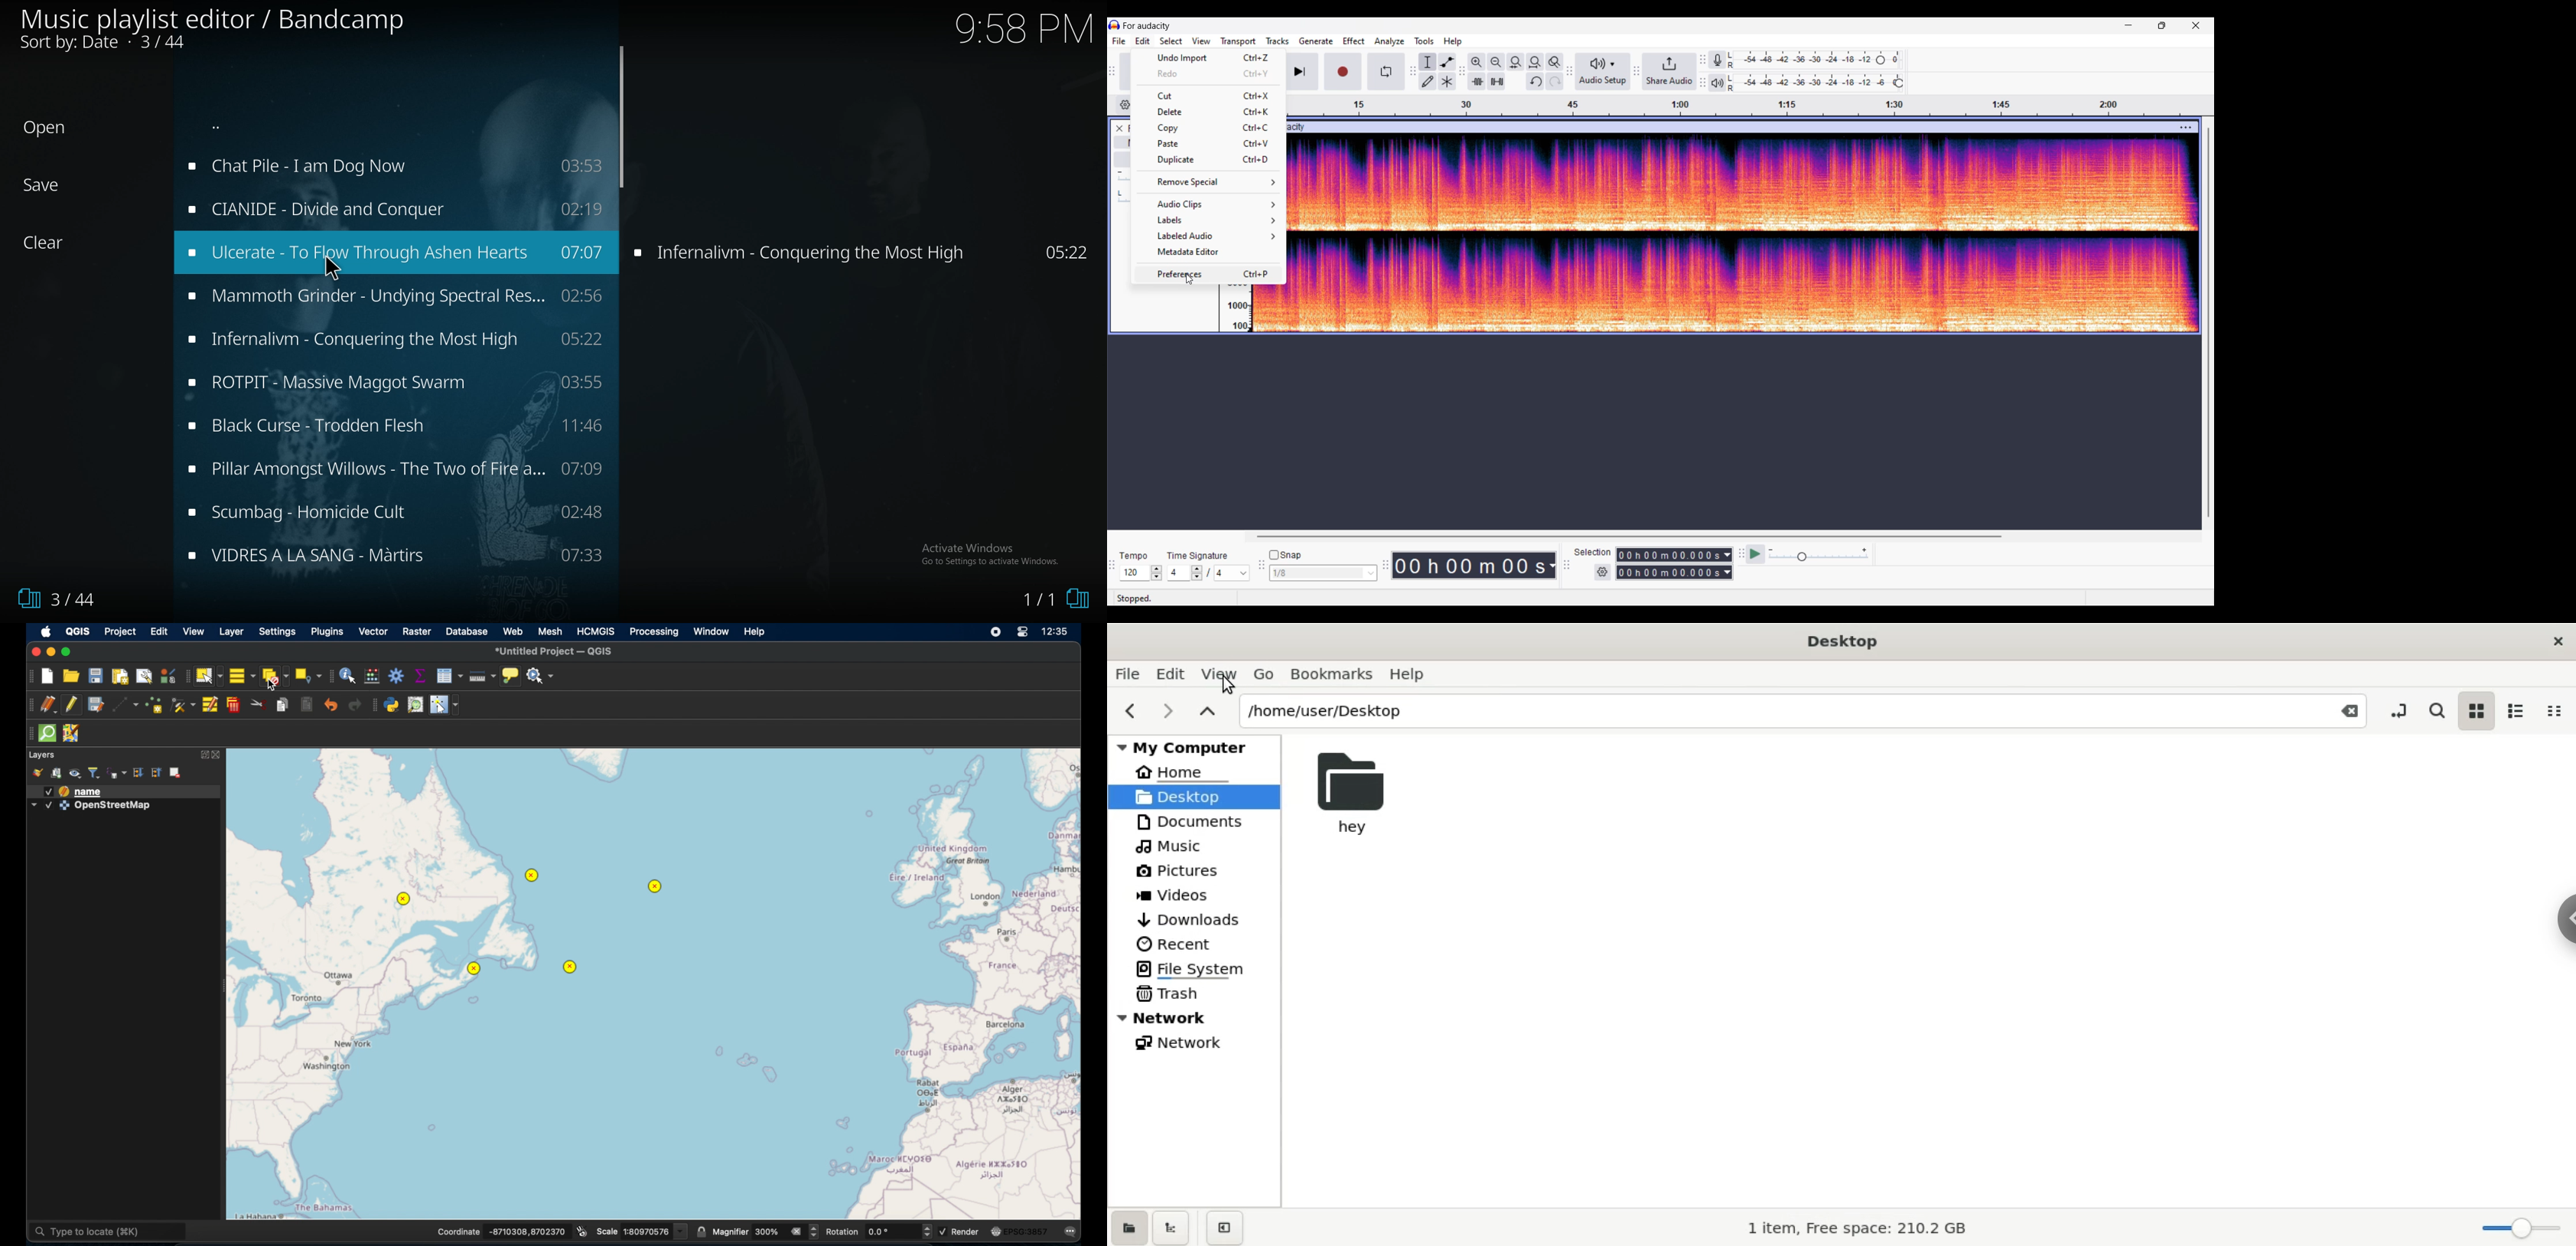 This screenshot has width=2576, height=1260. I want to click on Enable looping, so click(1386, 72).